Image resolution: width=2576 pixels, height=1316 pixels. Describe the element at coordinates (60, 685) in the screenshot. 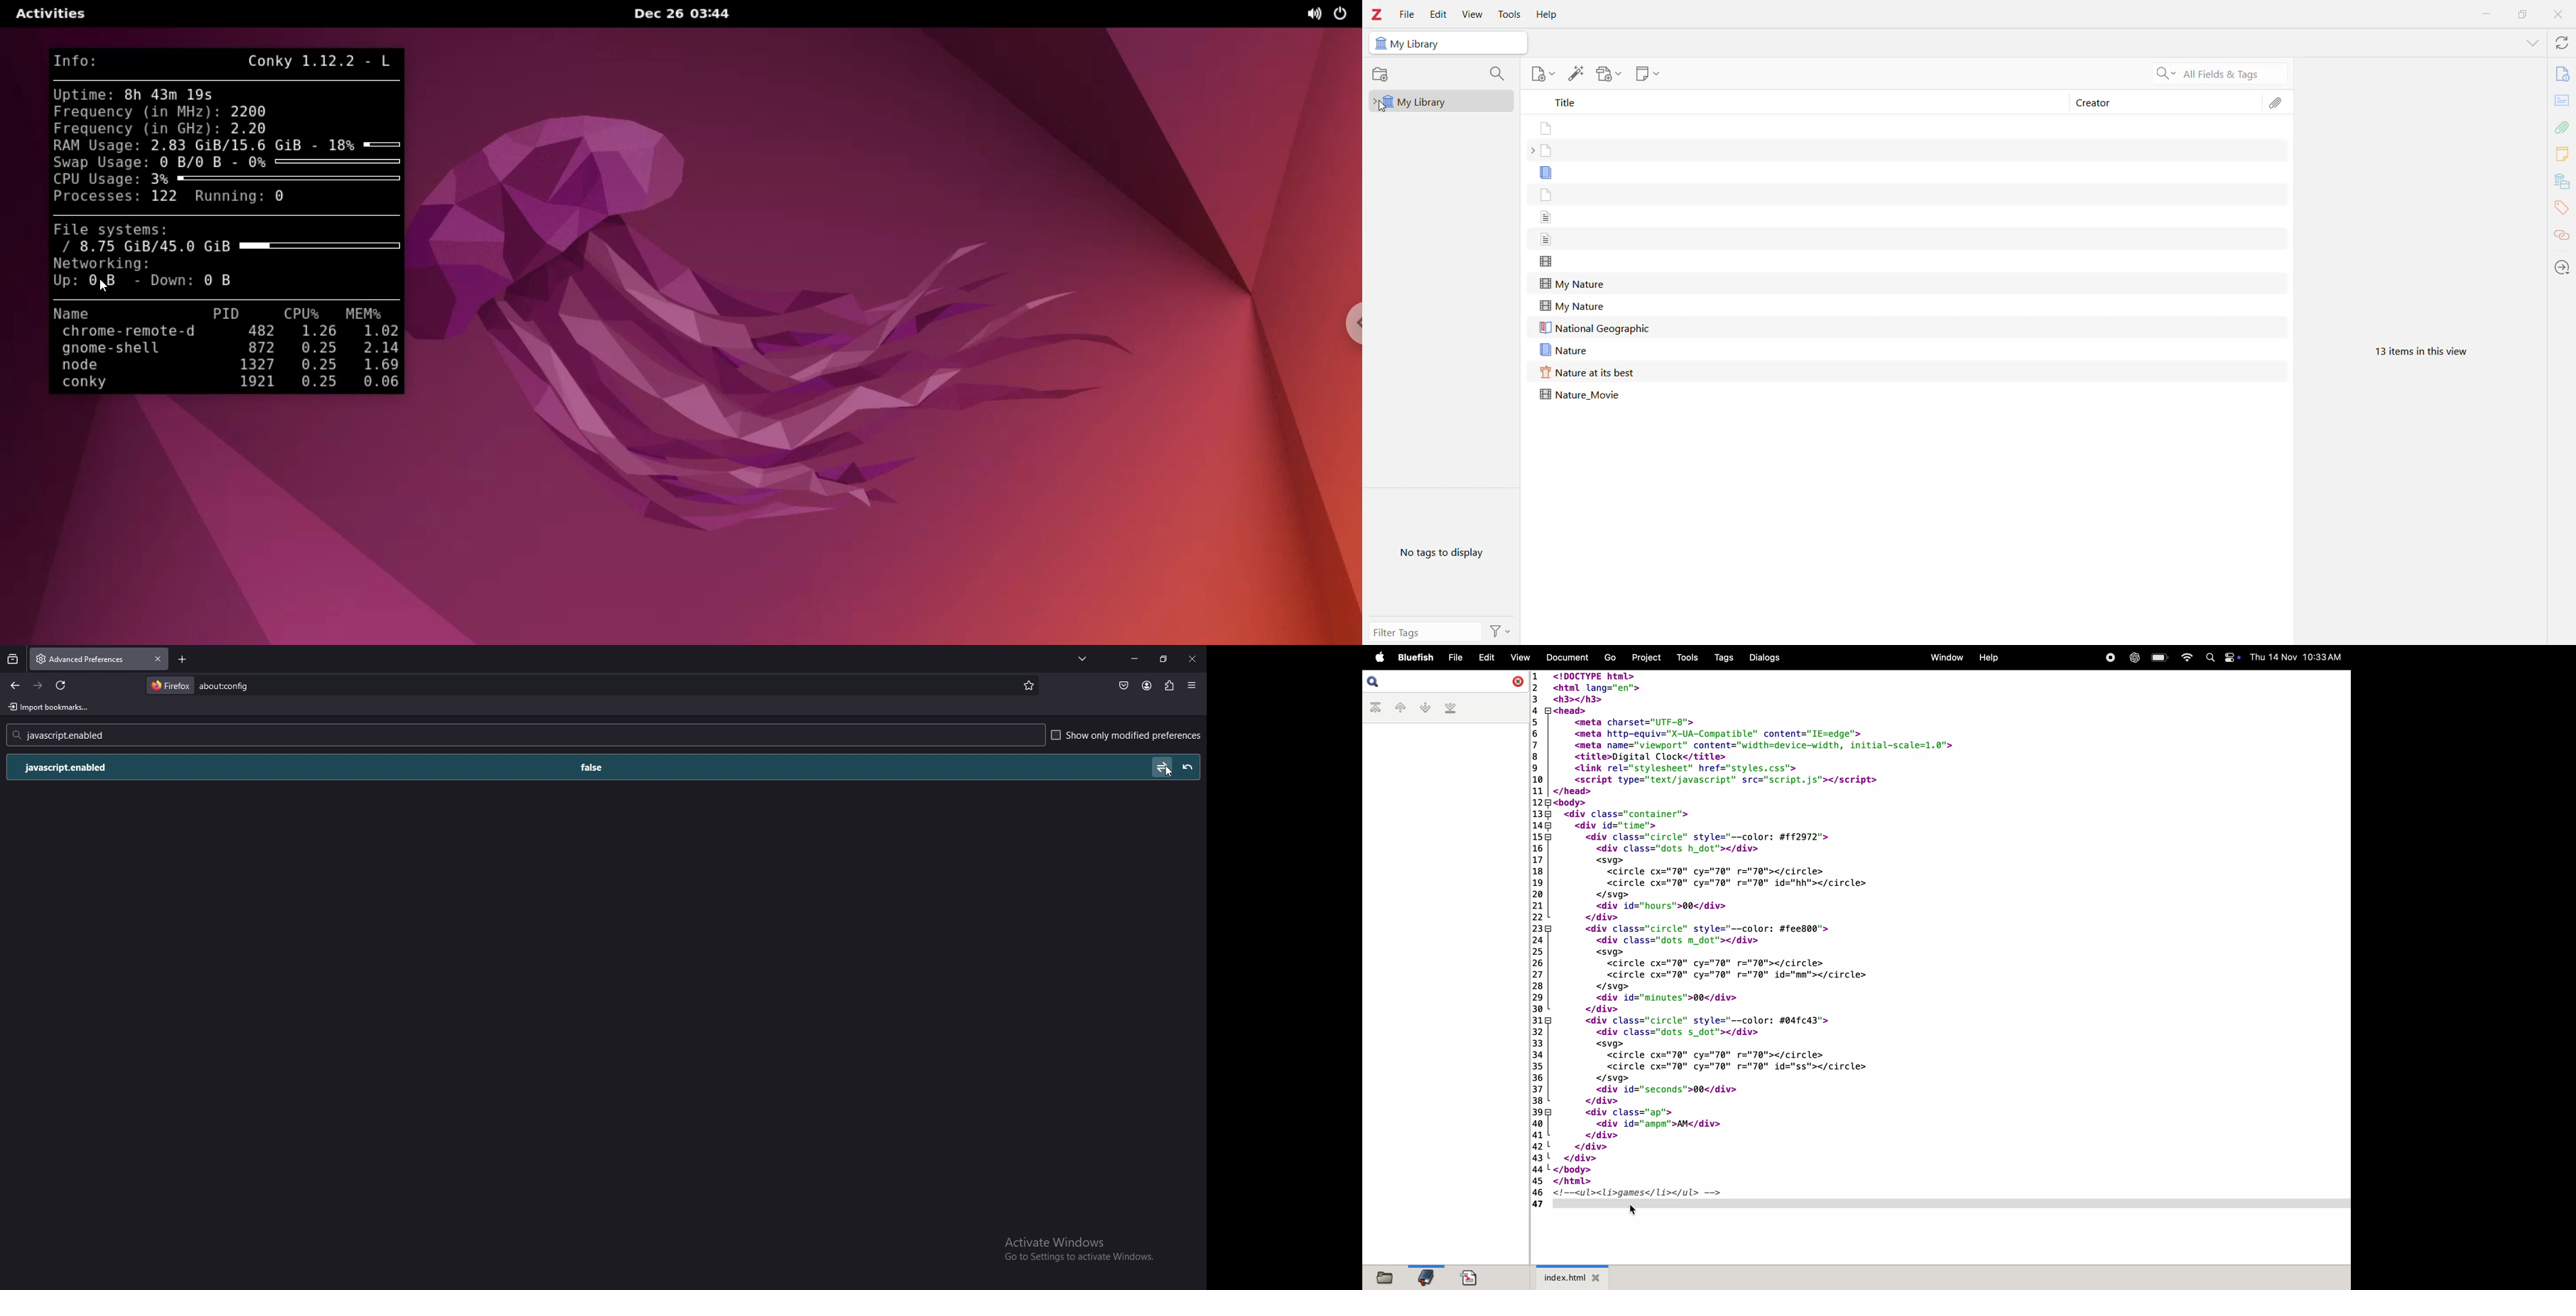

I see `refresh` at that location.